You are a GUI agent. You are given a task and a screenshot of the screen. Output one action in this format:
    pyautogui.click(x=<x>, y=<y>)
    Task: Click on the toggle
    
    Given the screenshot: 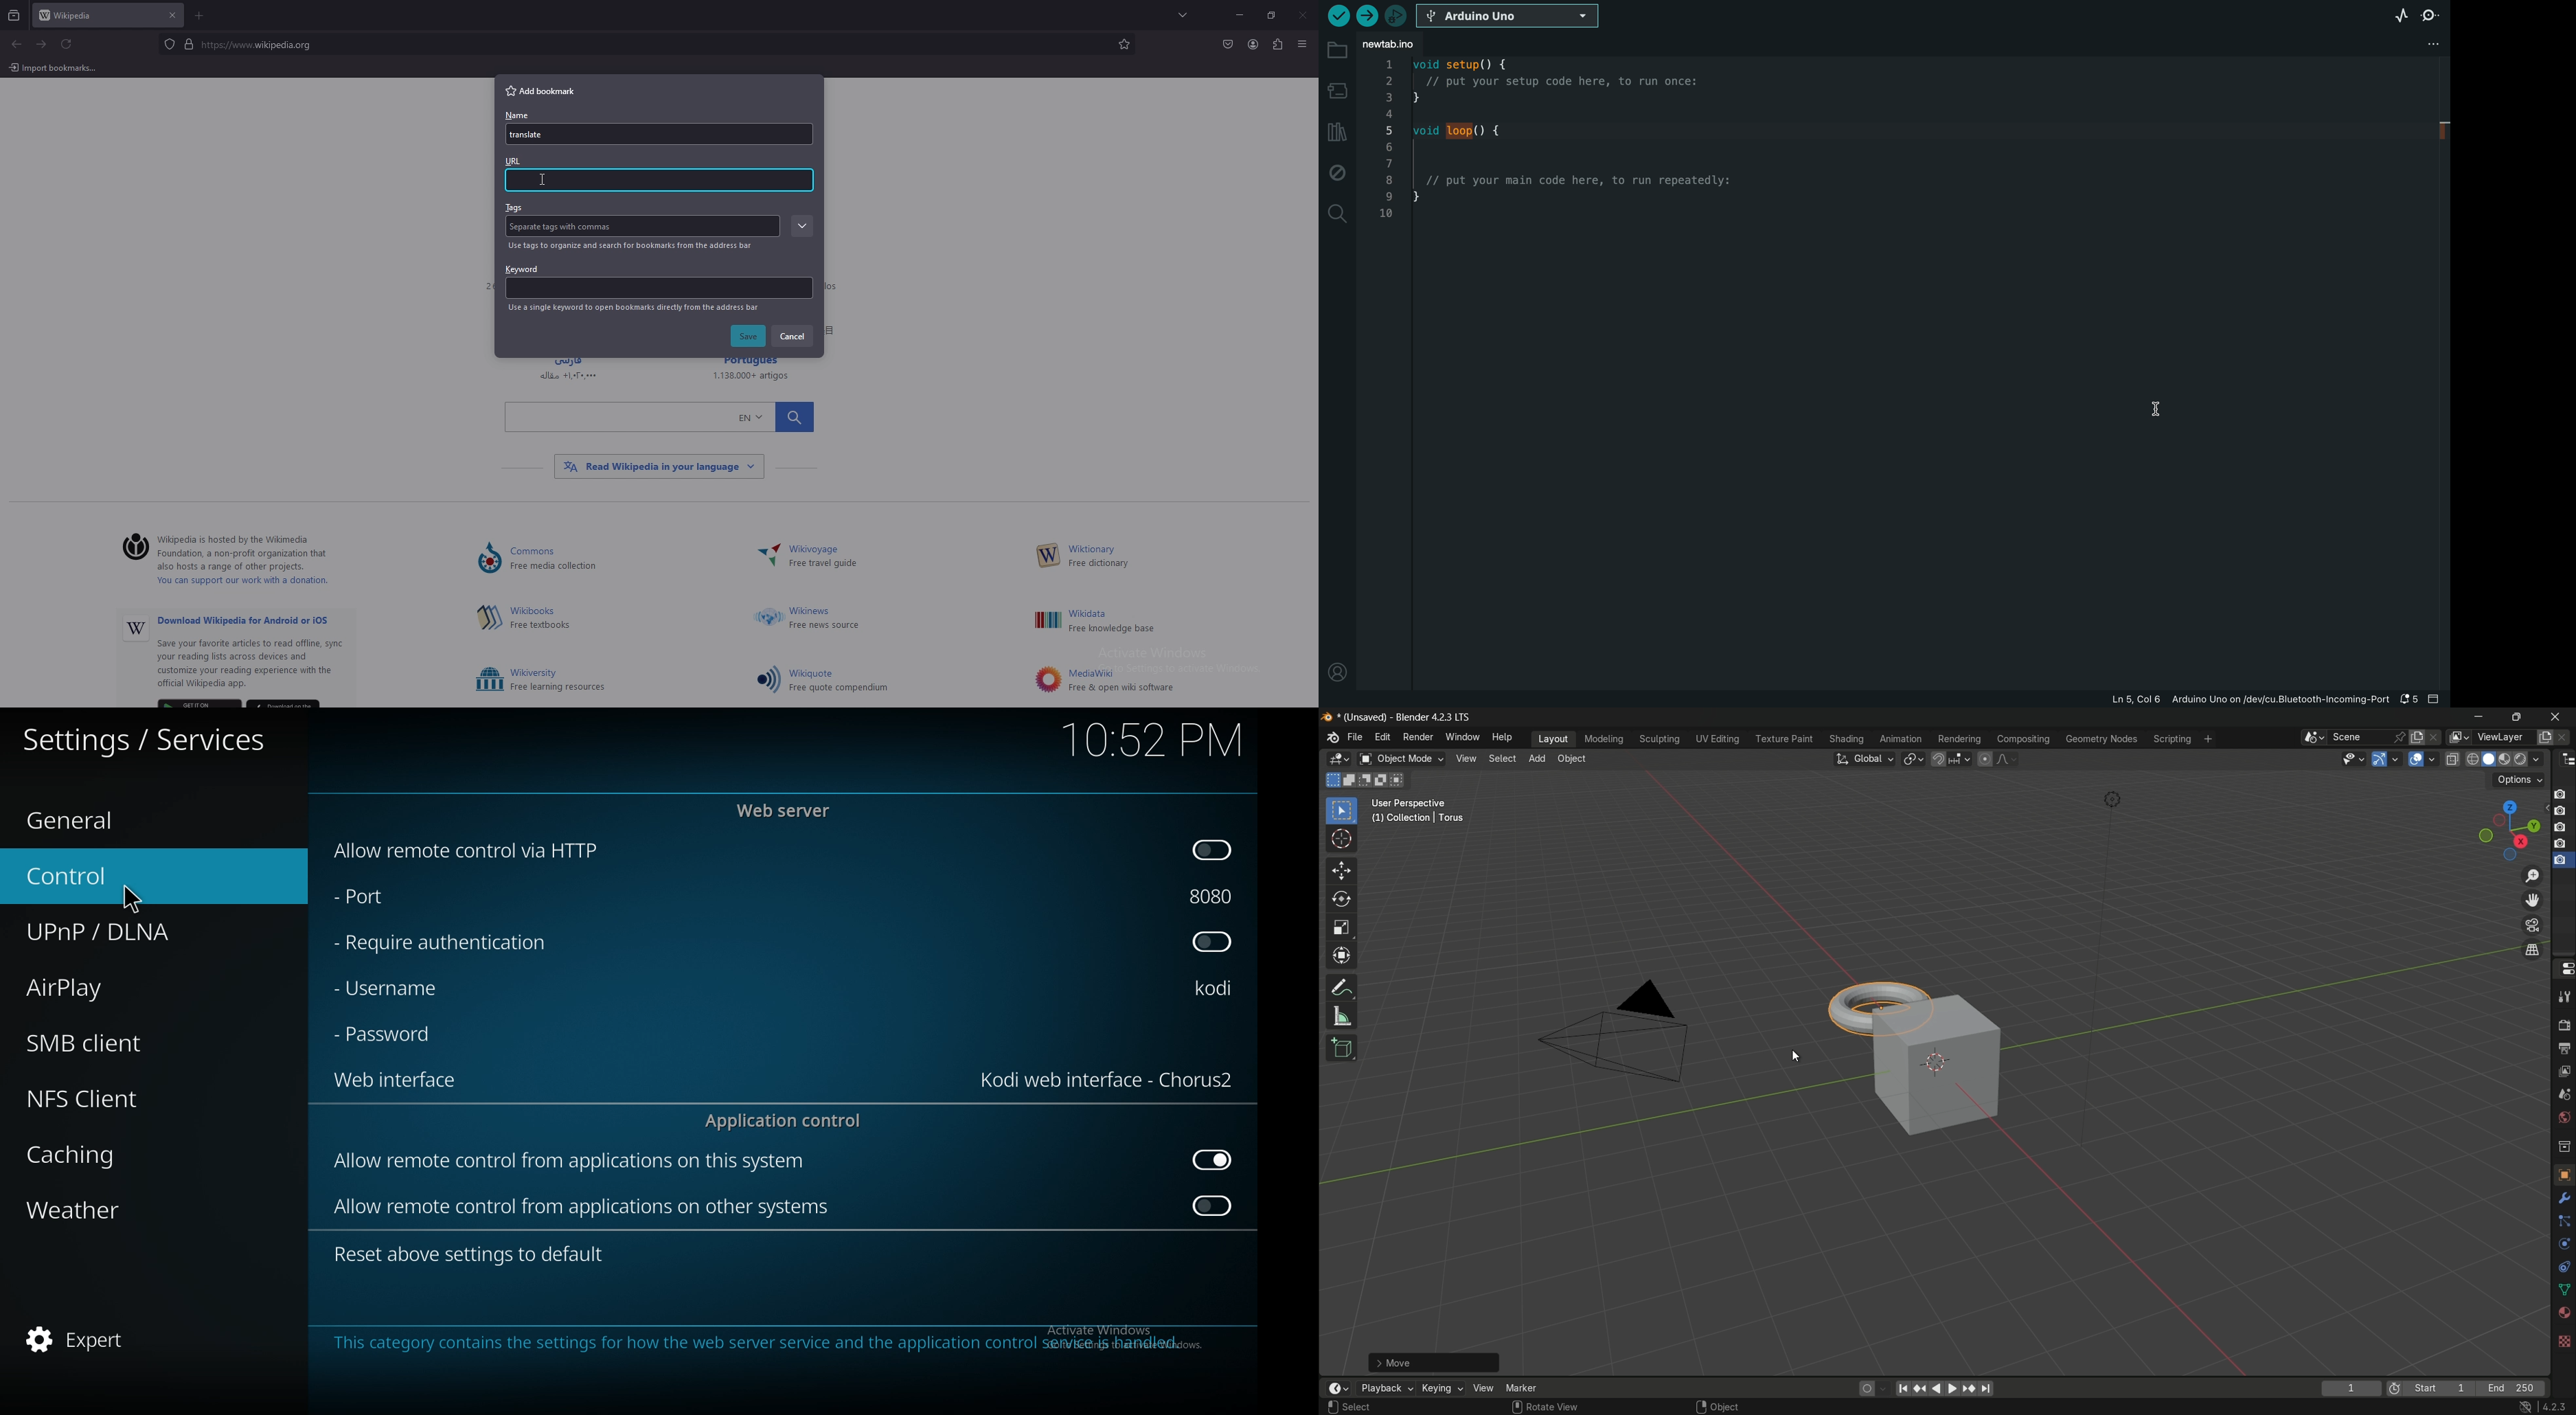 What is the action you would take?
    pyautogui.click(x=1213, y=1160)
    